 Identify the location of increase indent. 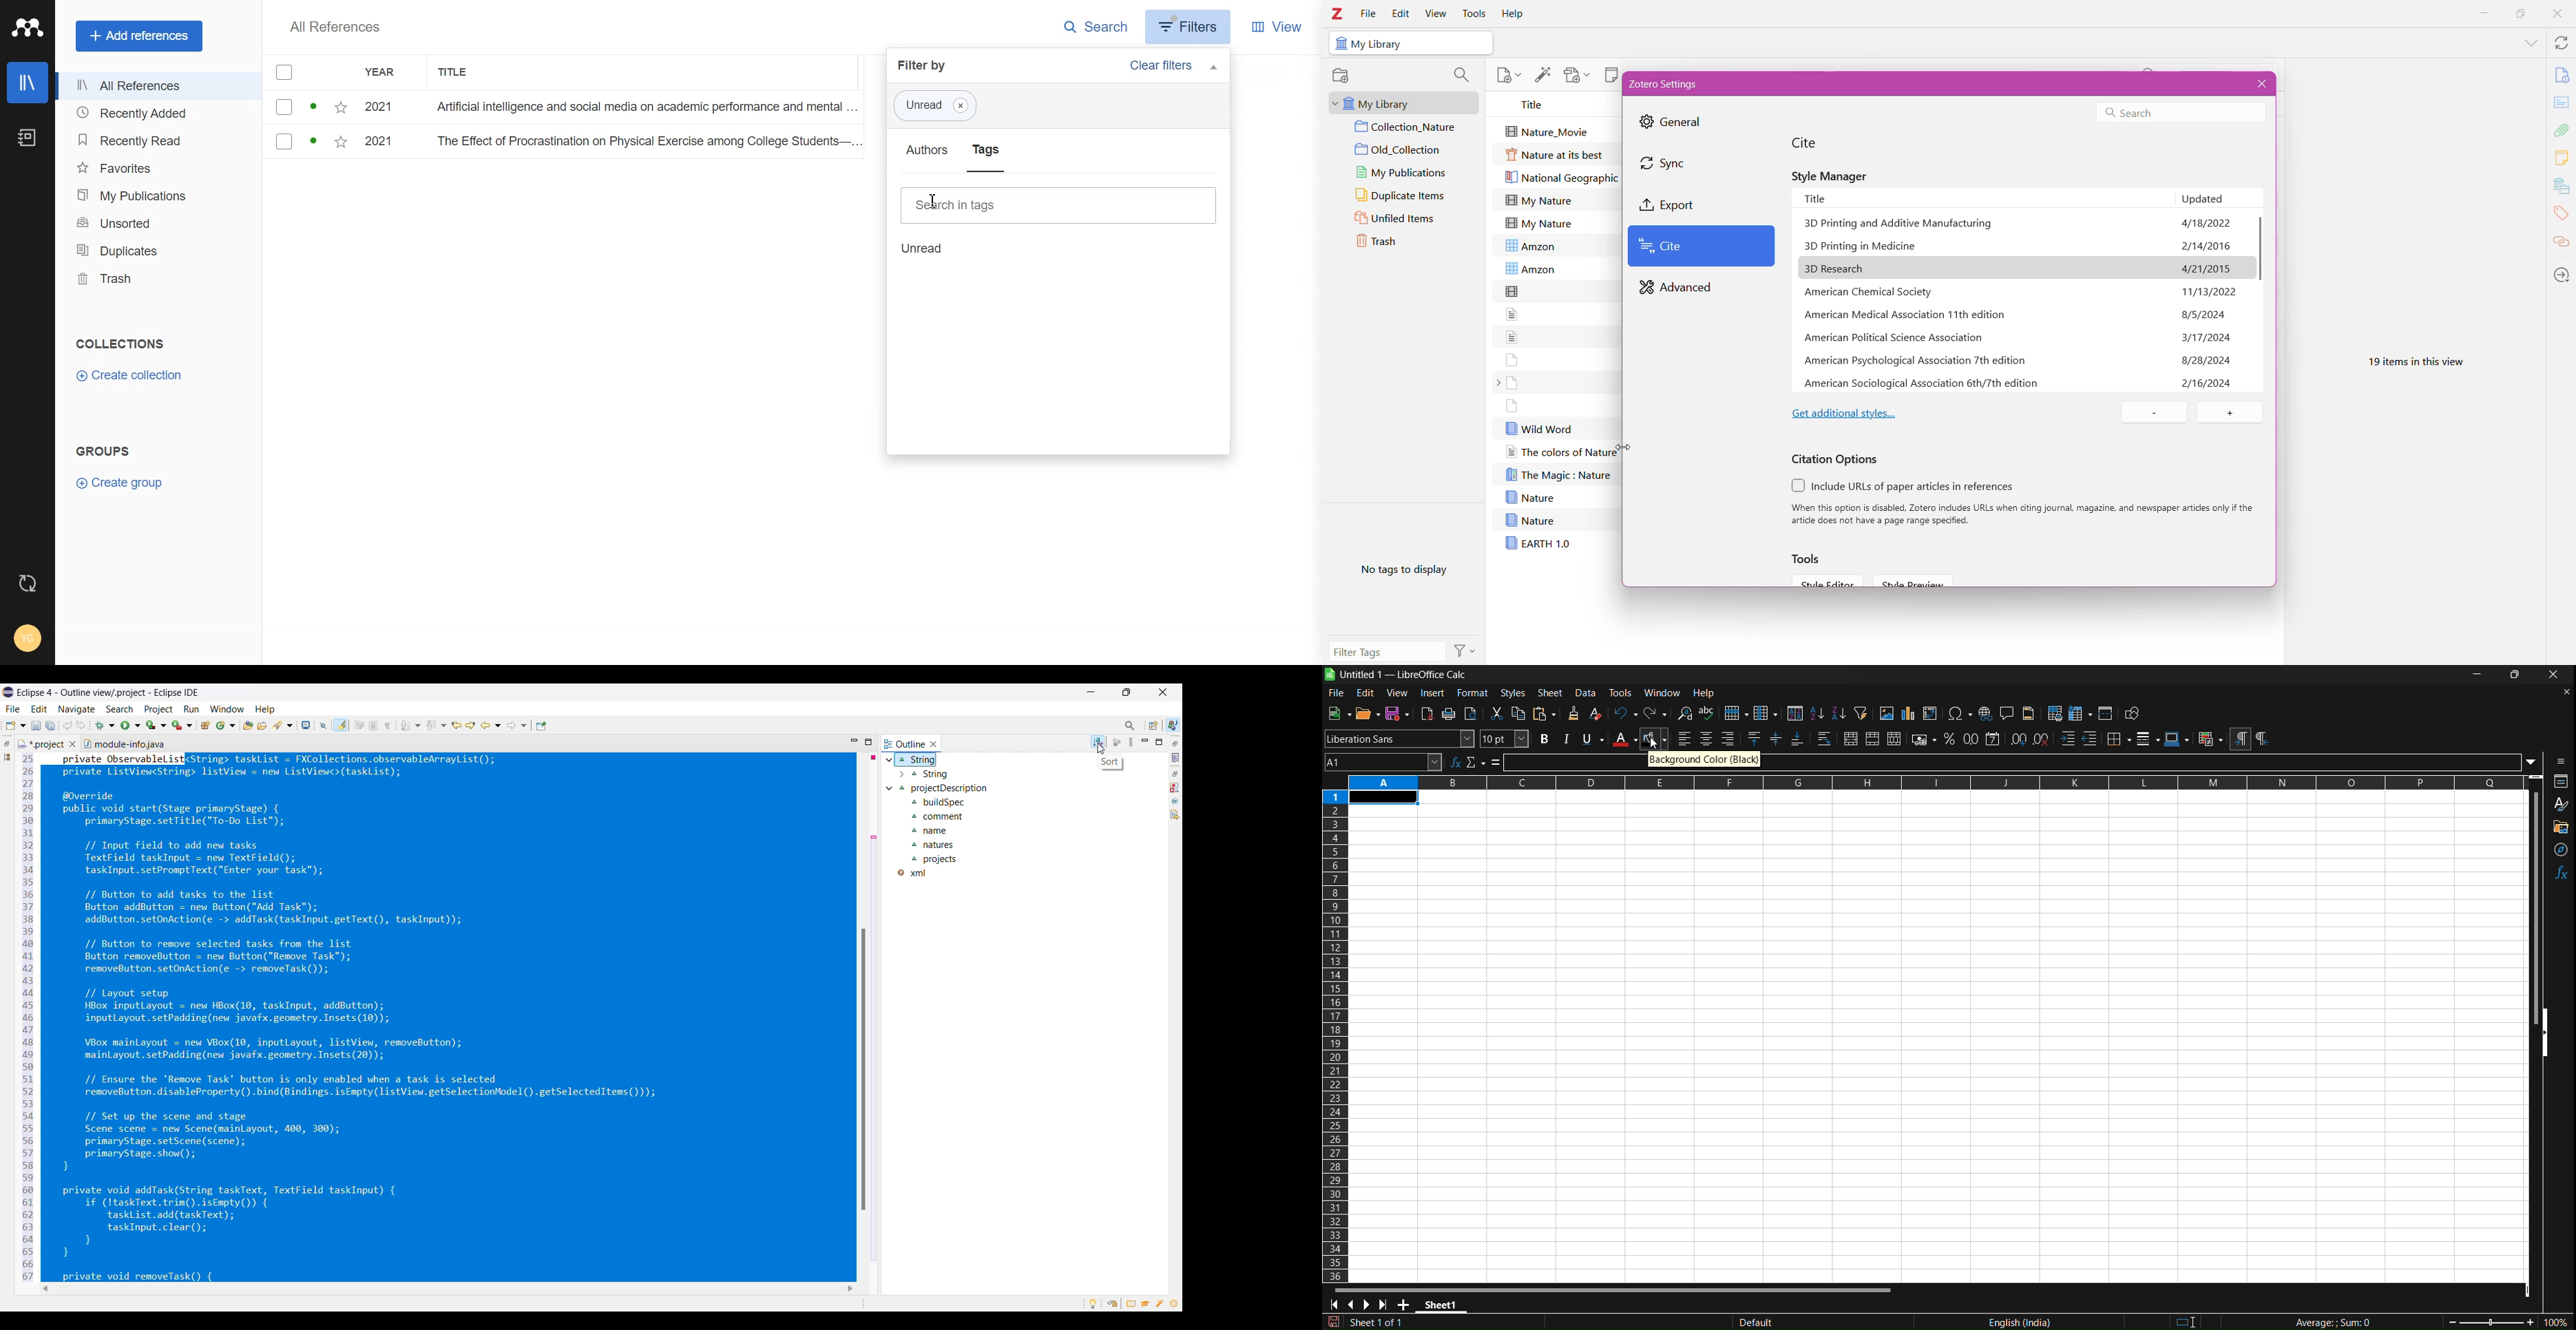
(2068, 739).